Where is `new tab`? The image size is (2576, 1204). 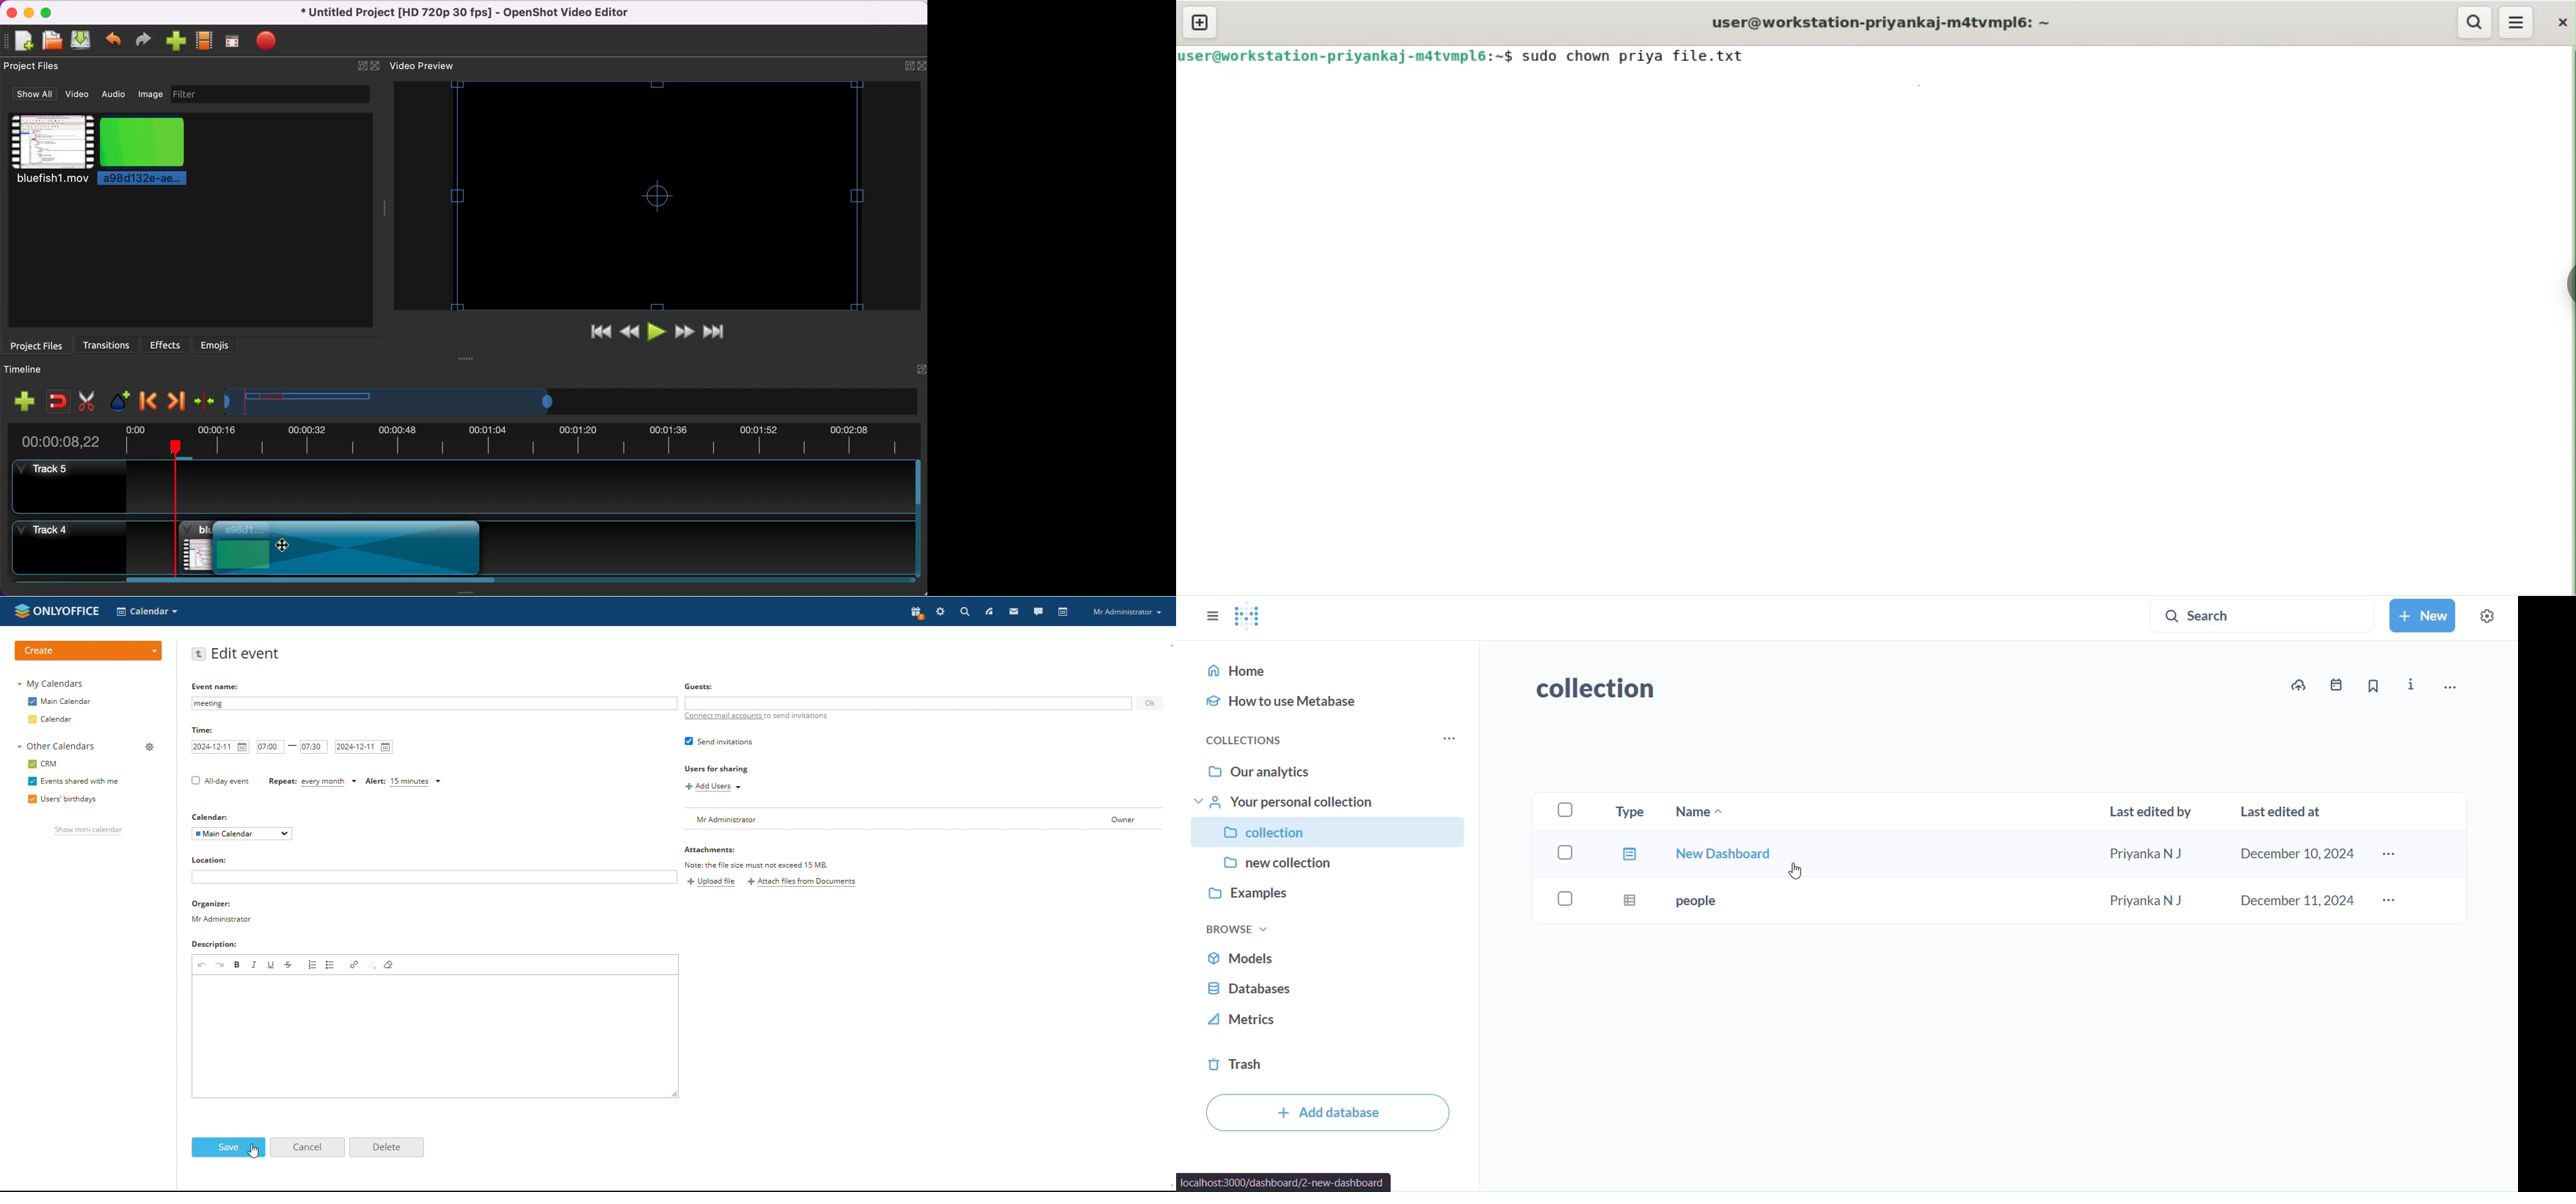 new tab is located at coordinates (1200, 23).